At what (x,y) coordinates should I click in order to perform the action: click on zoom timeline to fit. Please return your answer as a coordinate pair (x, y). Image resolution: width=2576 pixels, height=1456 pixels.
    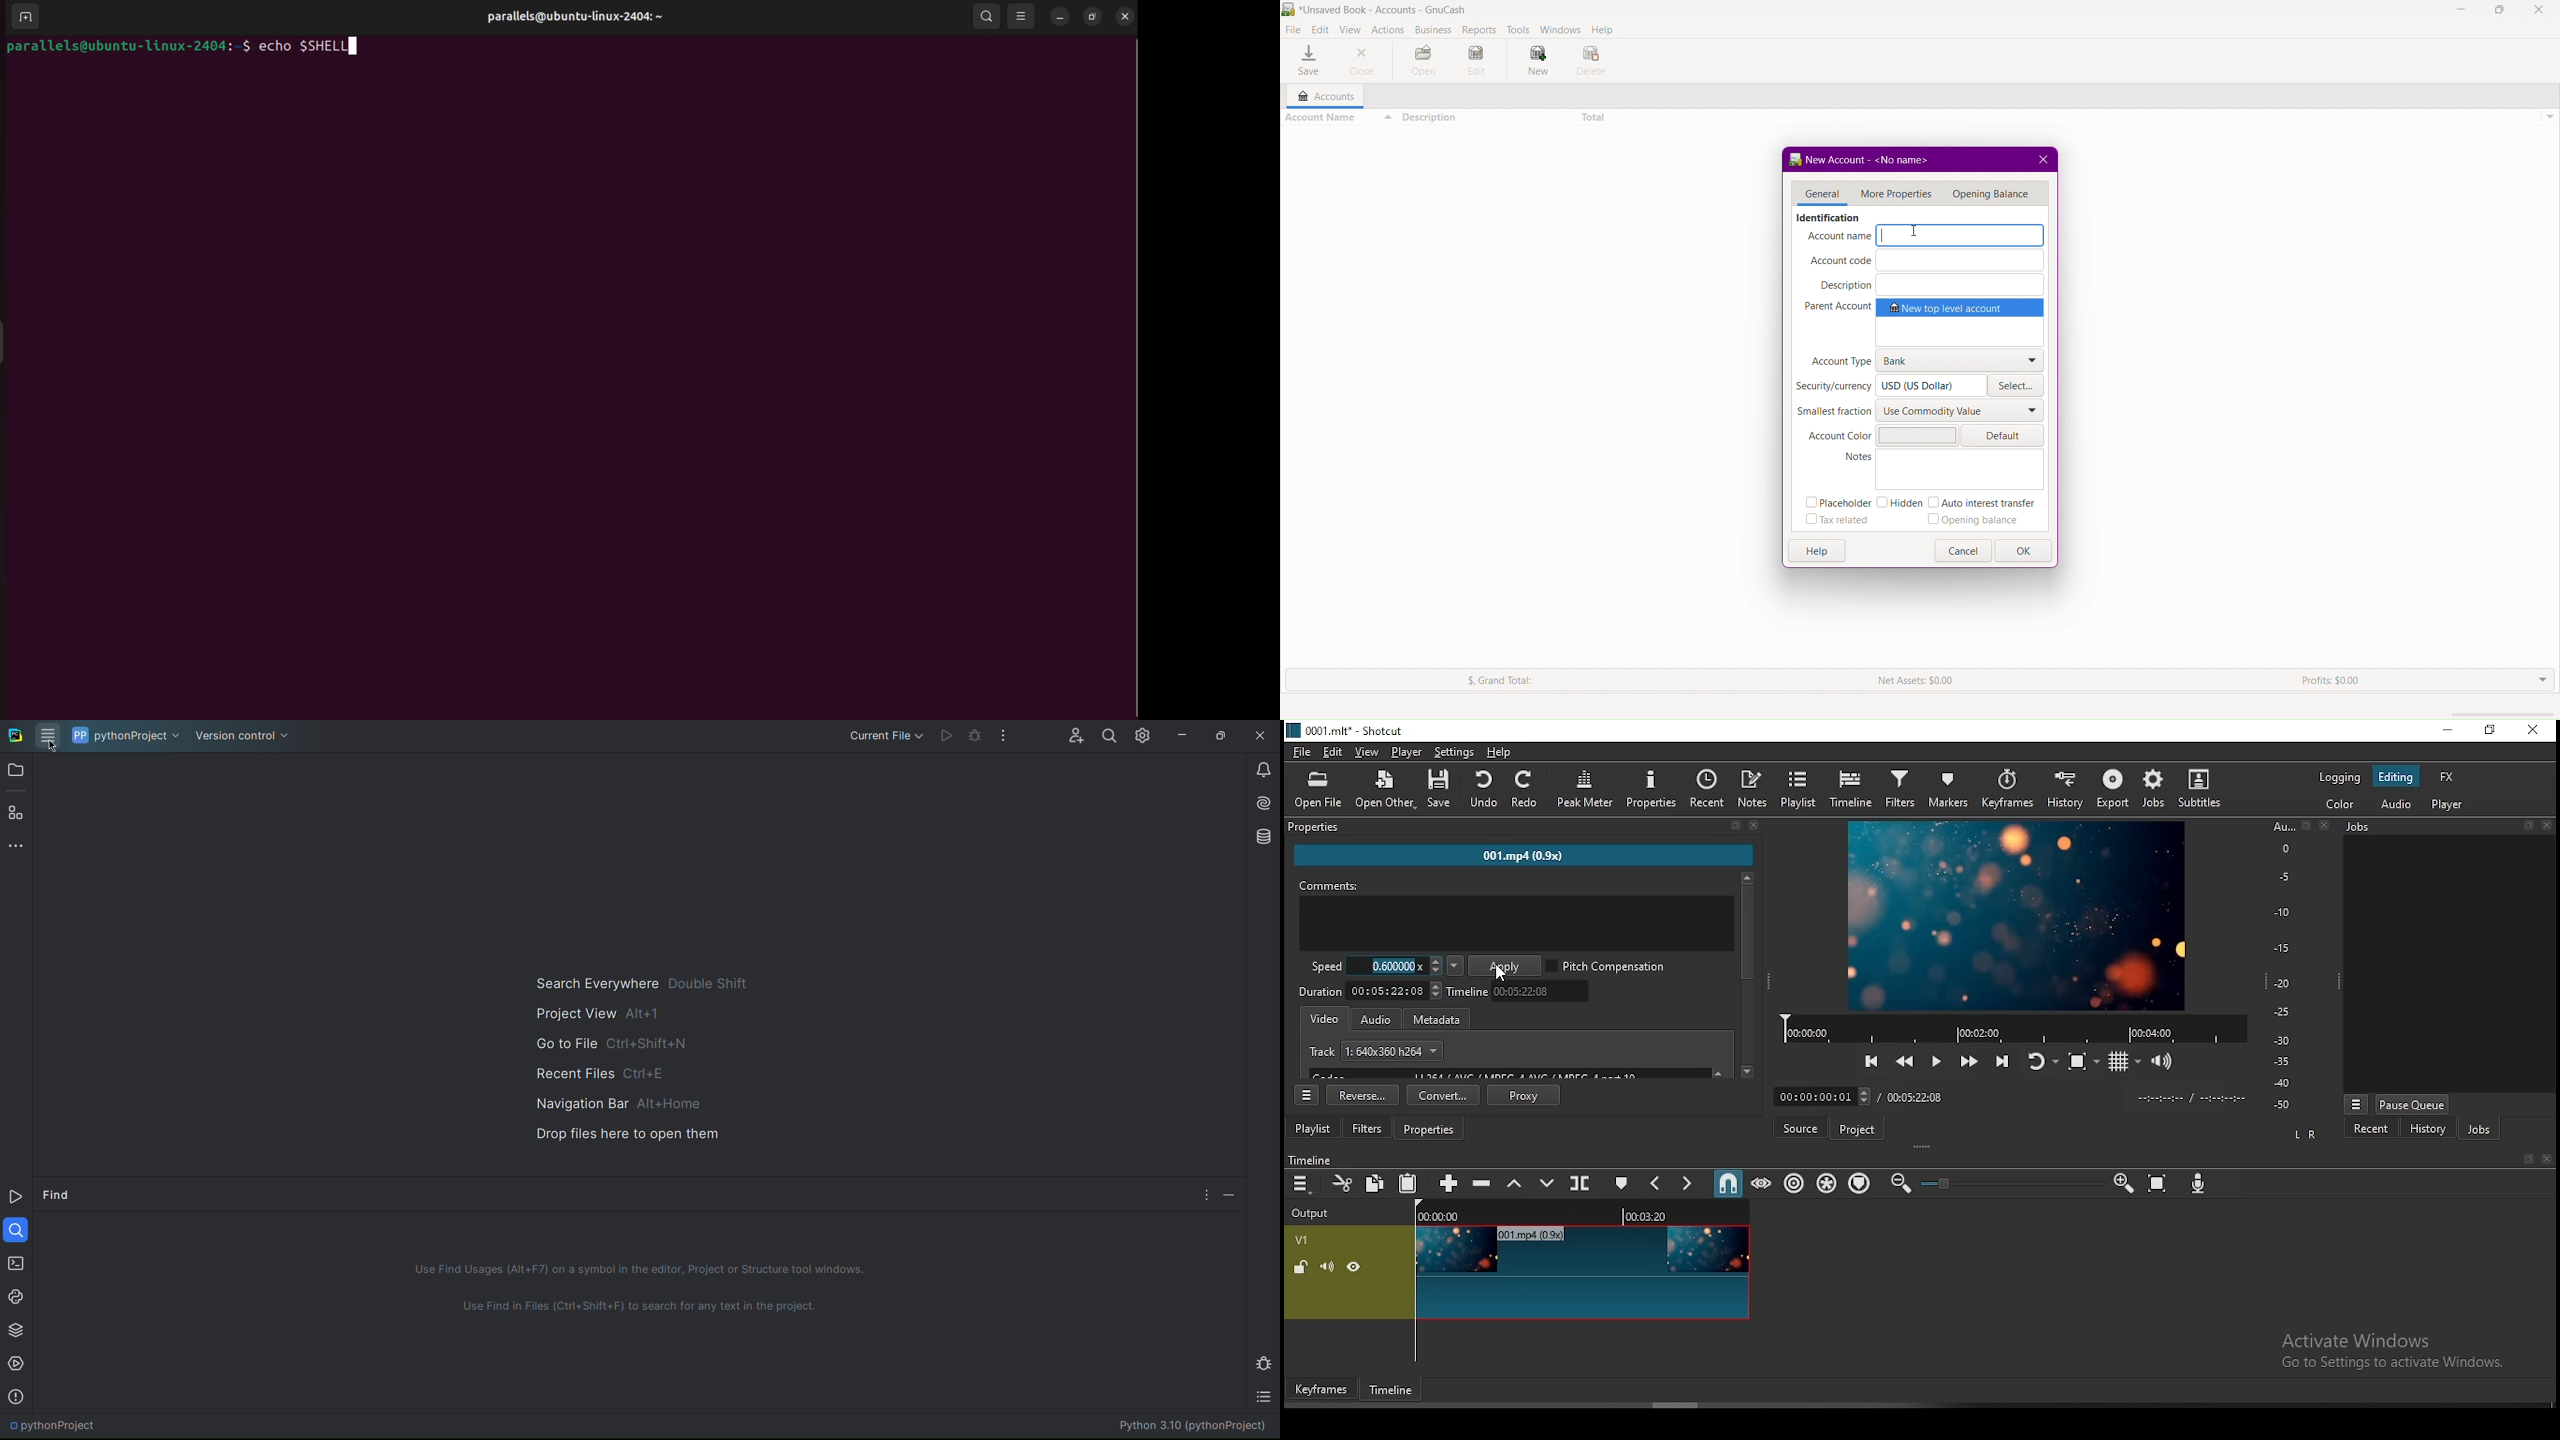
    Looking at the image, I should click on (2157, 1182).